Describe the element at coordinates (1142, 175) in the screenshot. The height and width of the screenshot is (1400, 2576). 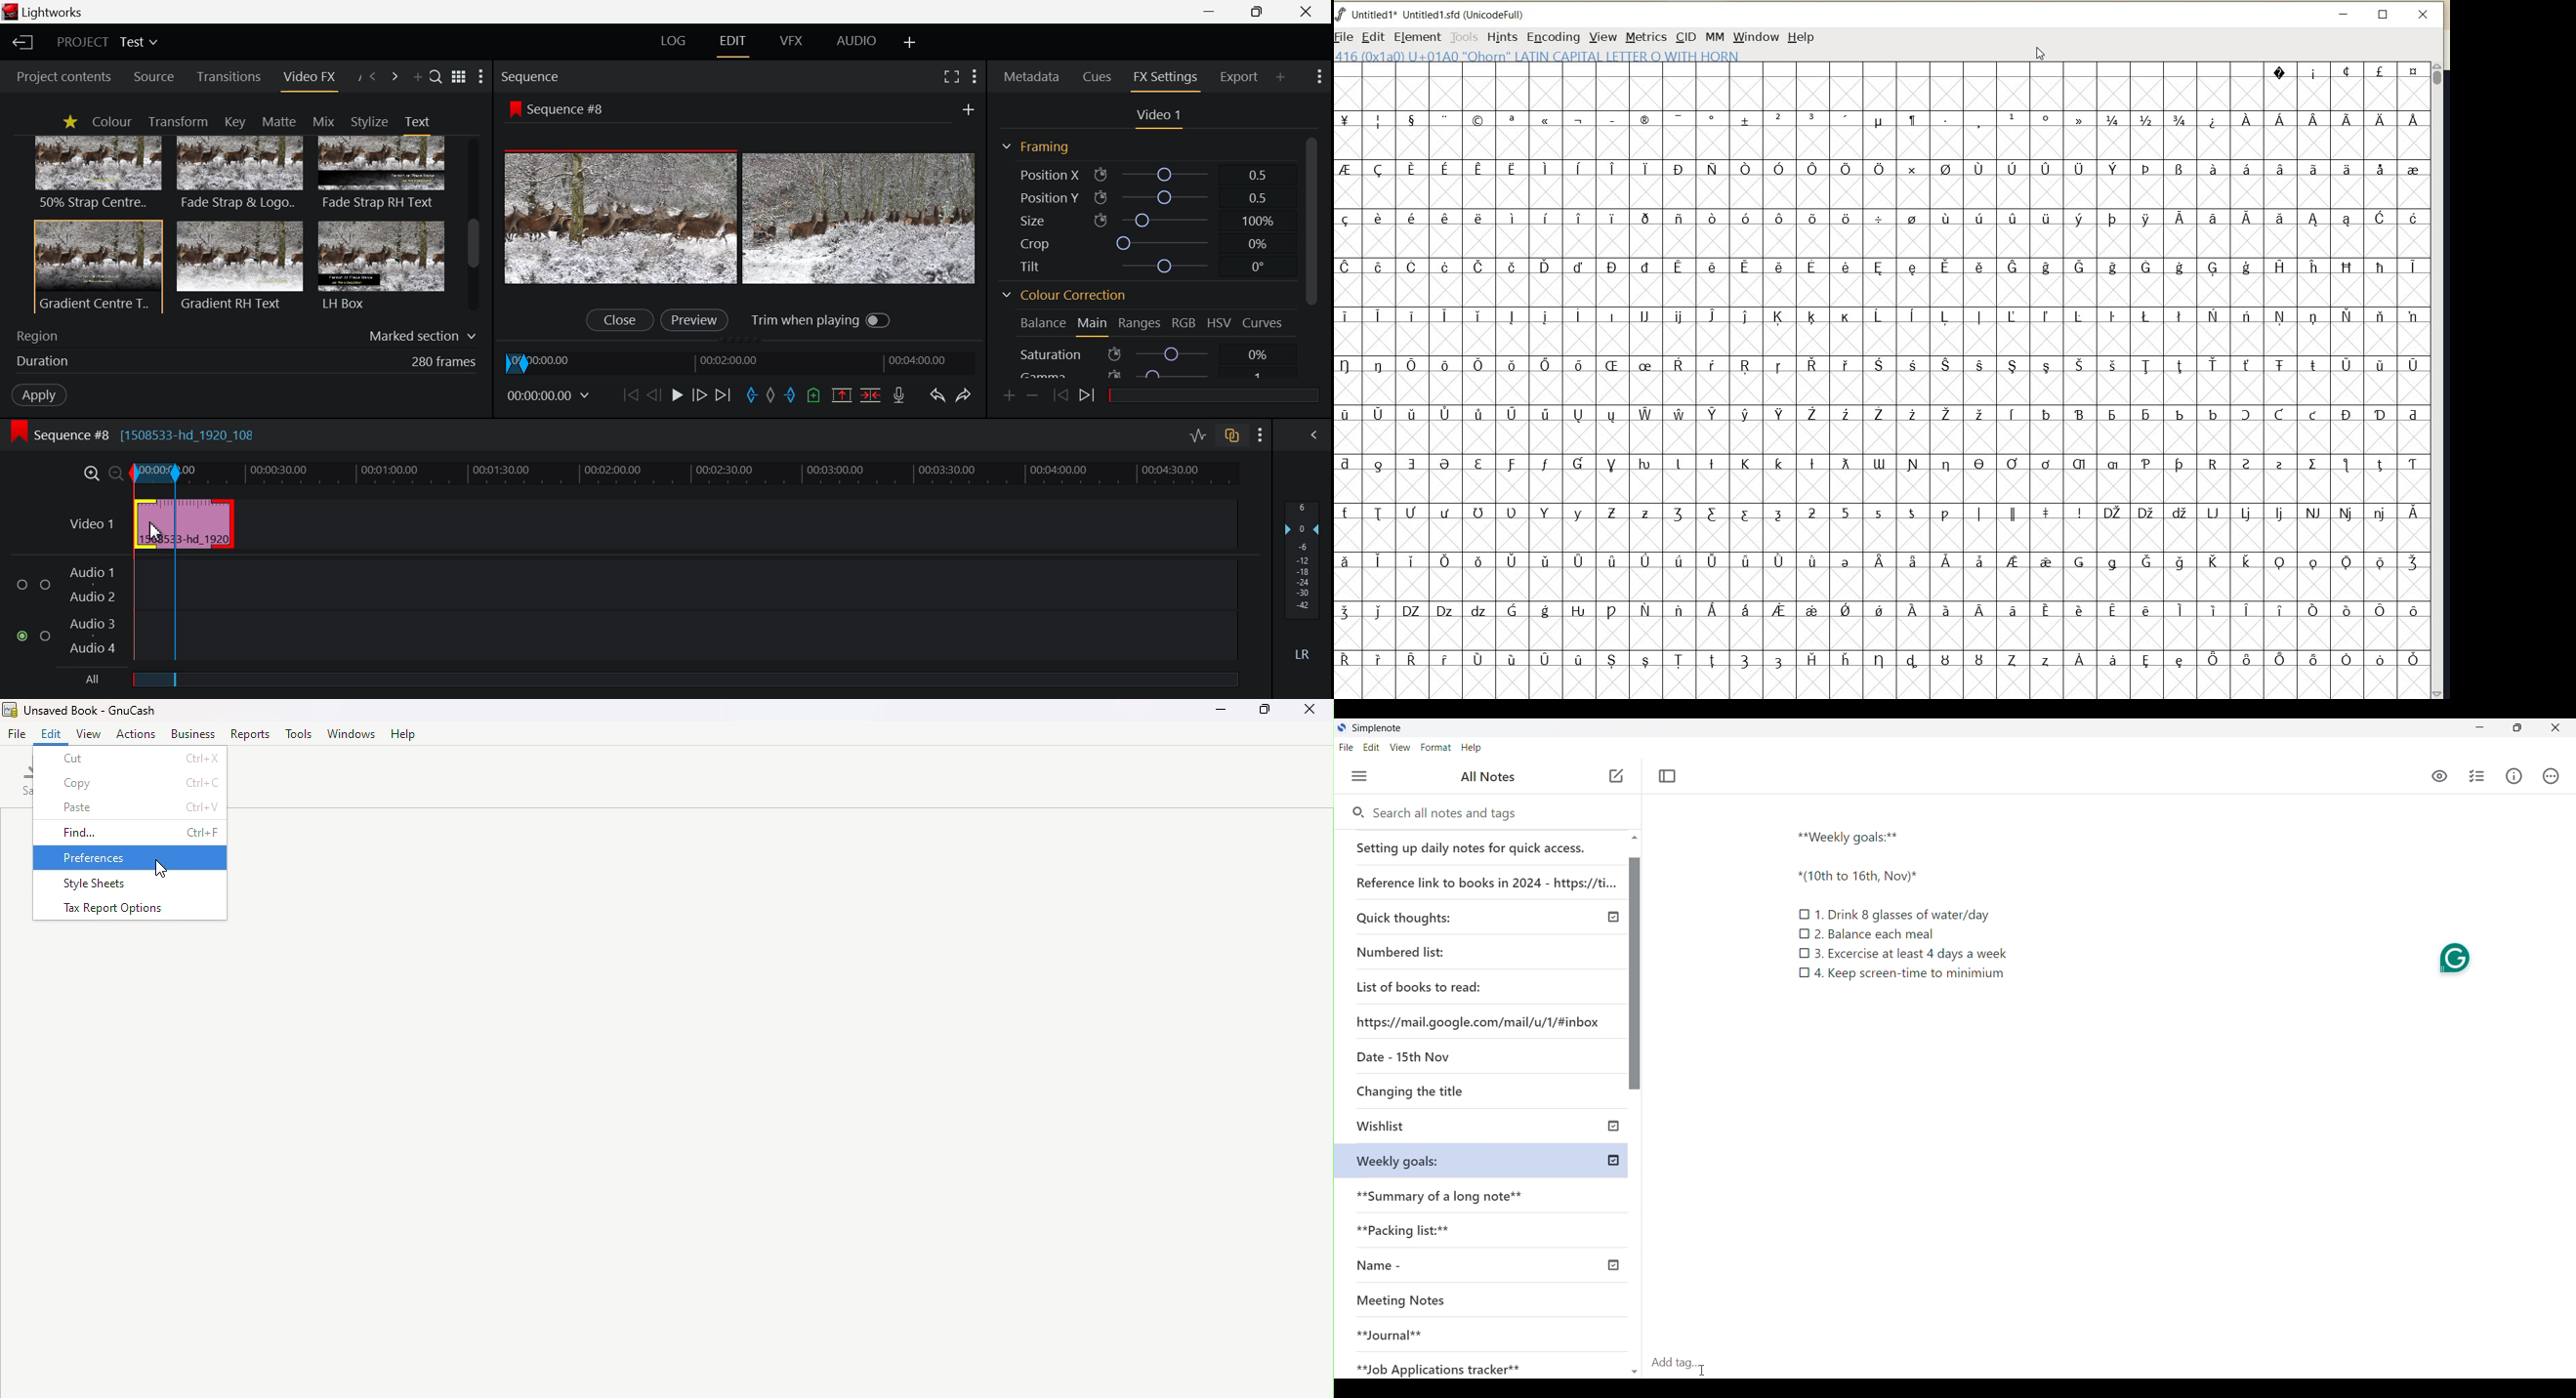
I see `Position X` at that location.